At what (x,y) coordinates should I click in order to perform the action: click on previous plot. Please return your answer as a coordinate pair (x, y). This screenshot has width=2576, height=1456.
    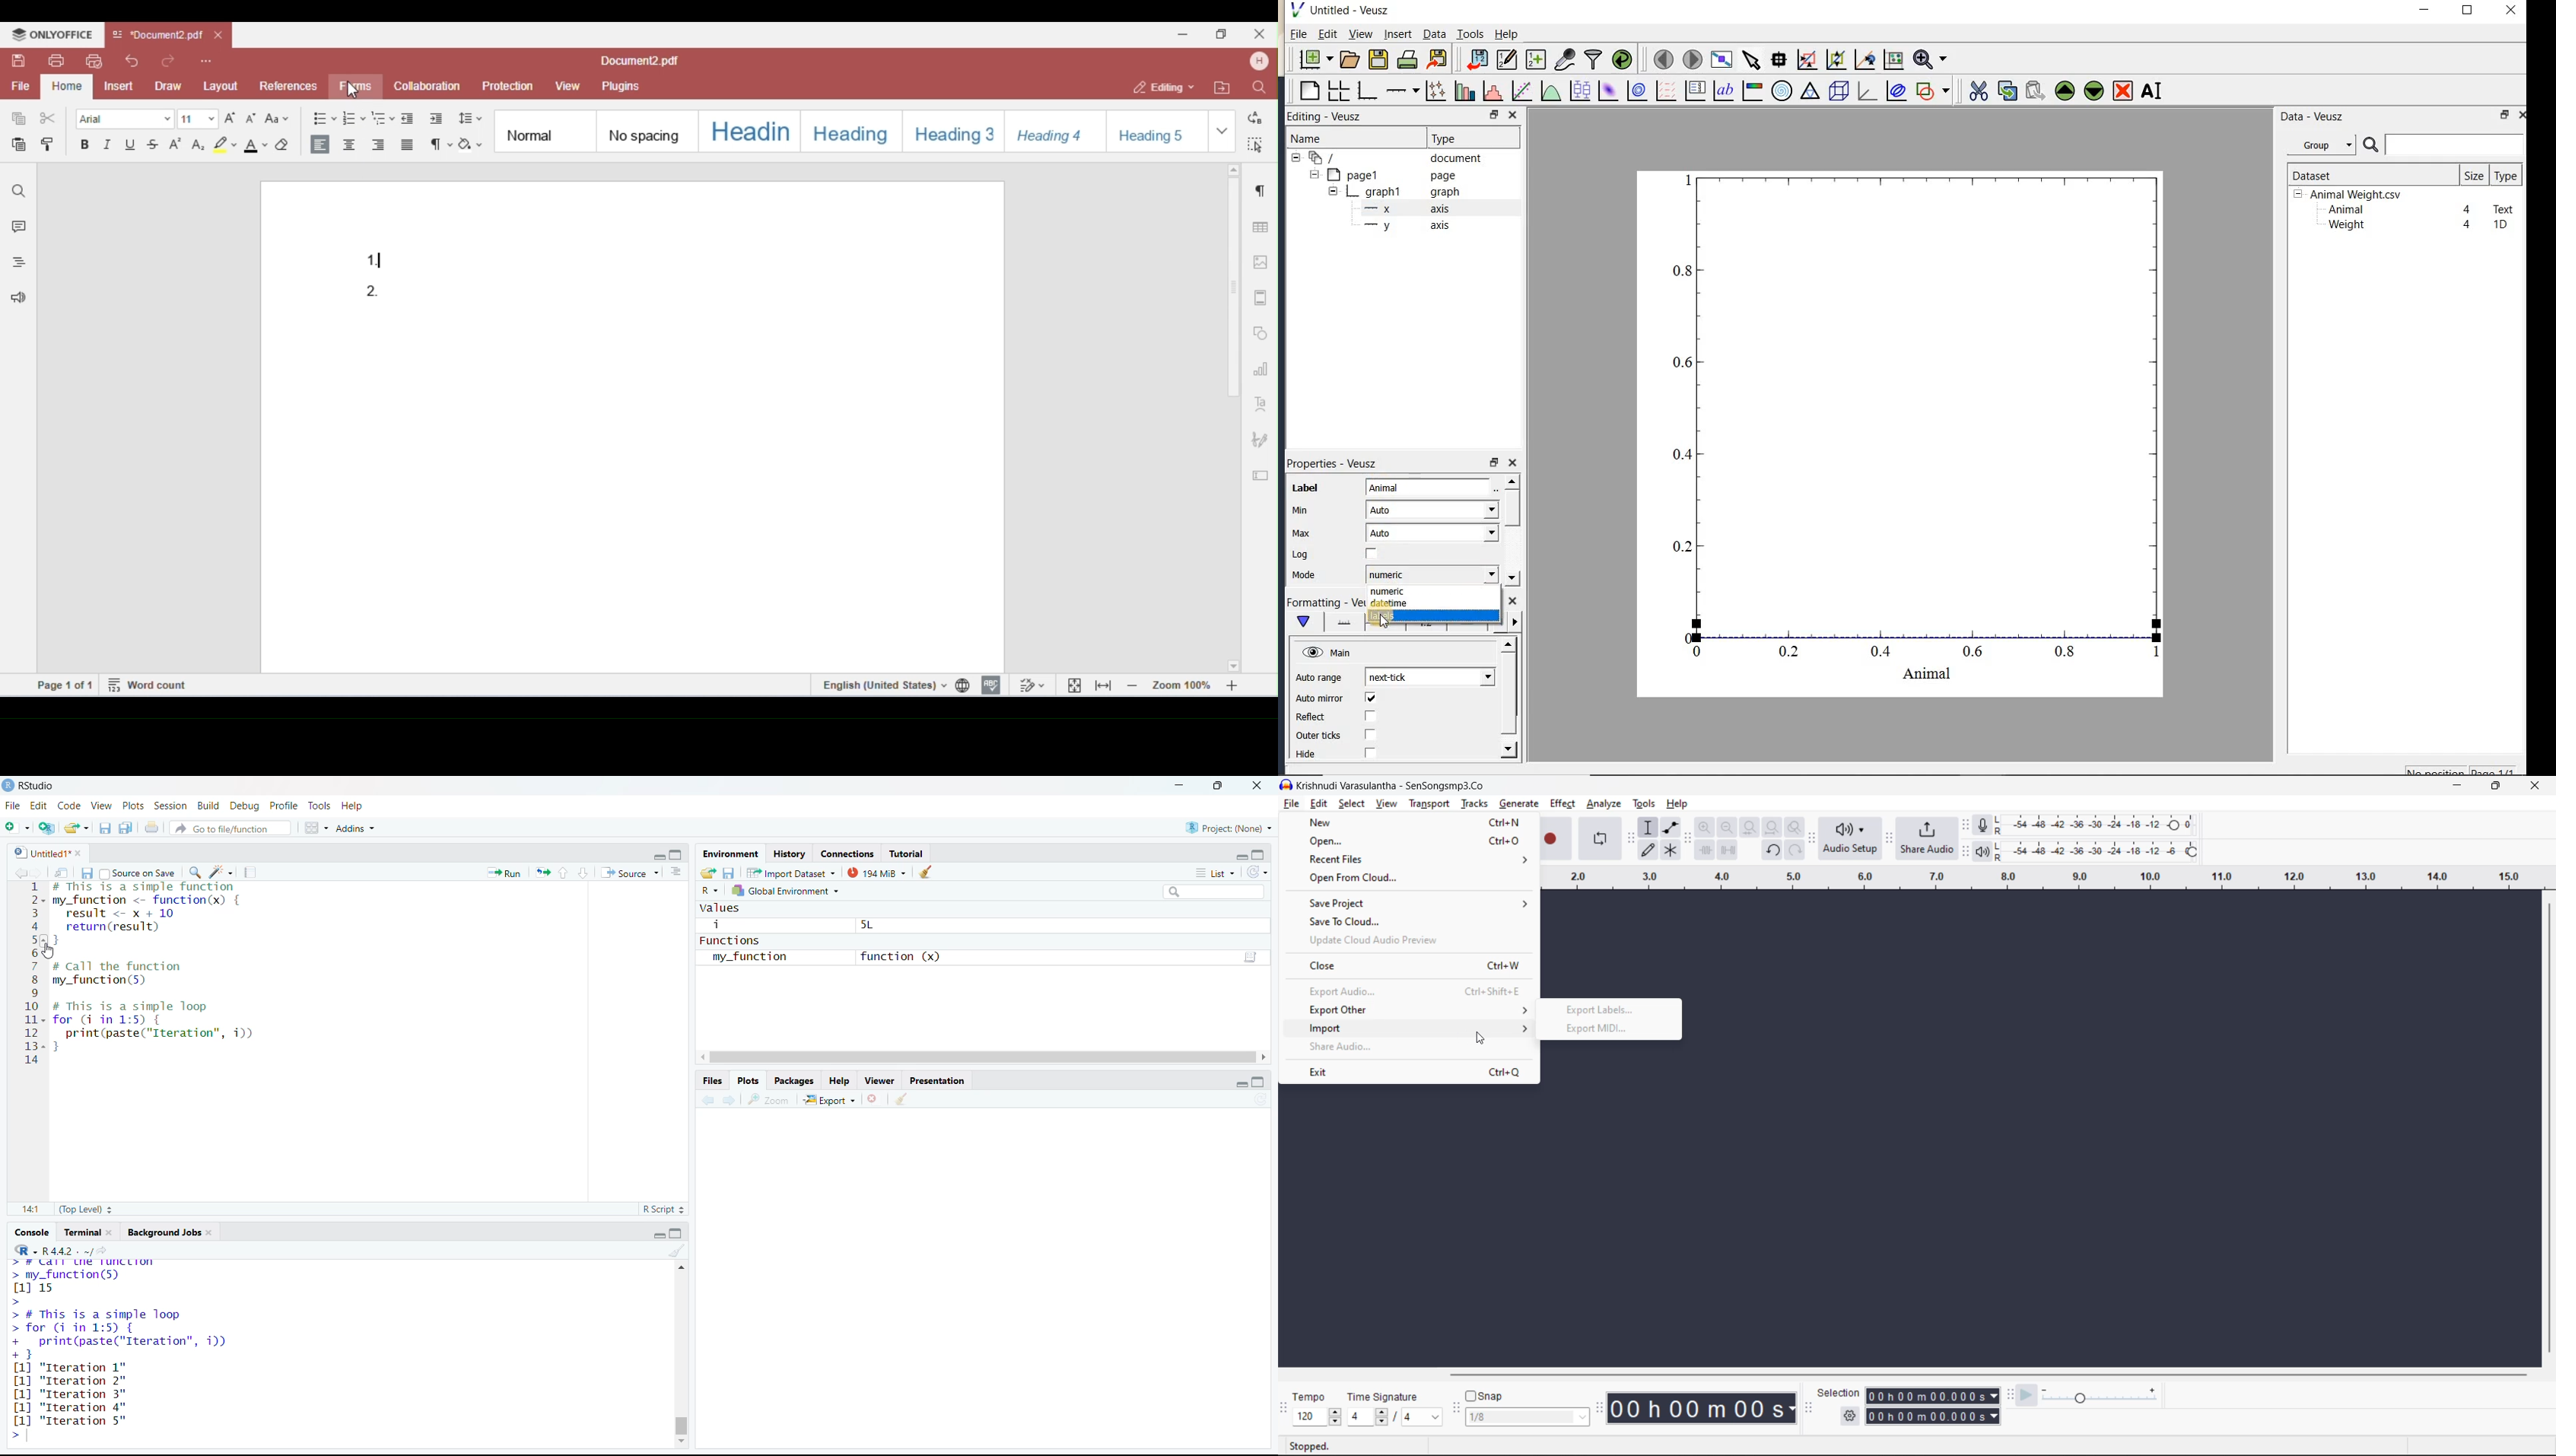
    Looking at the image, I should click on (704, 1101).